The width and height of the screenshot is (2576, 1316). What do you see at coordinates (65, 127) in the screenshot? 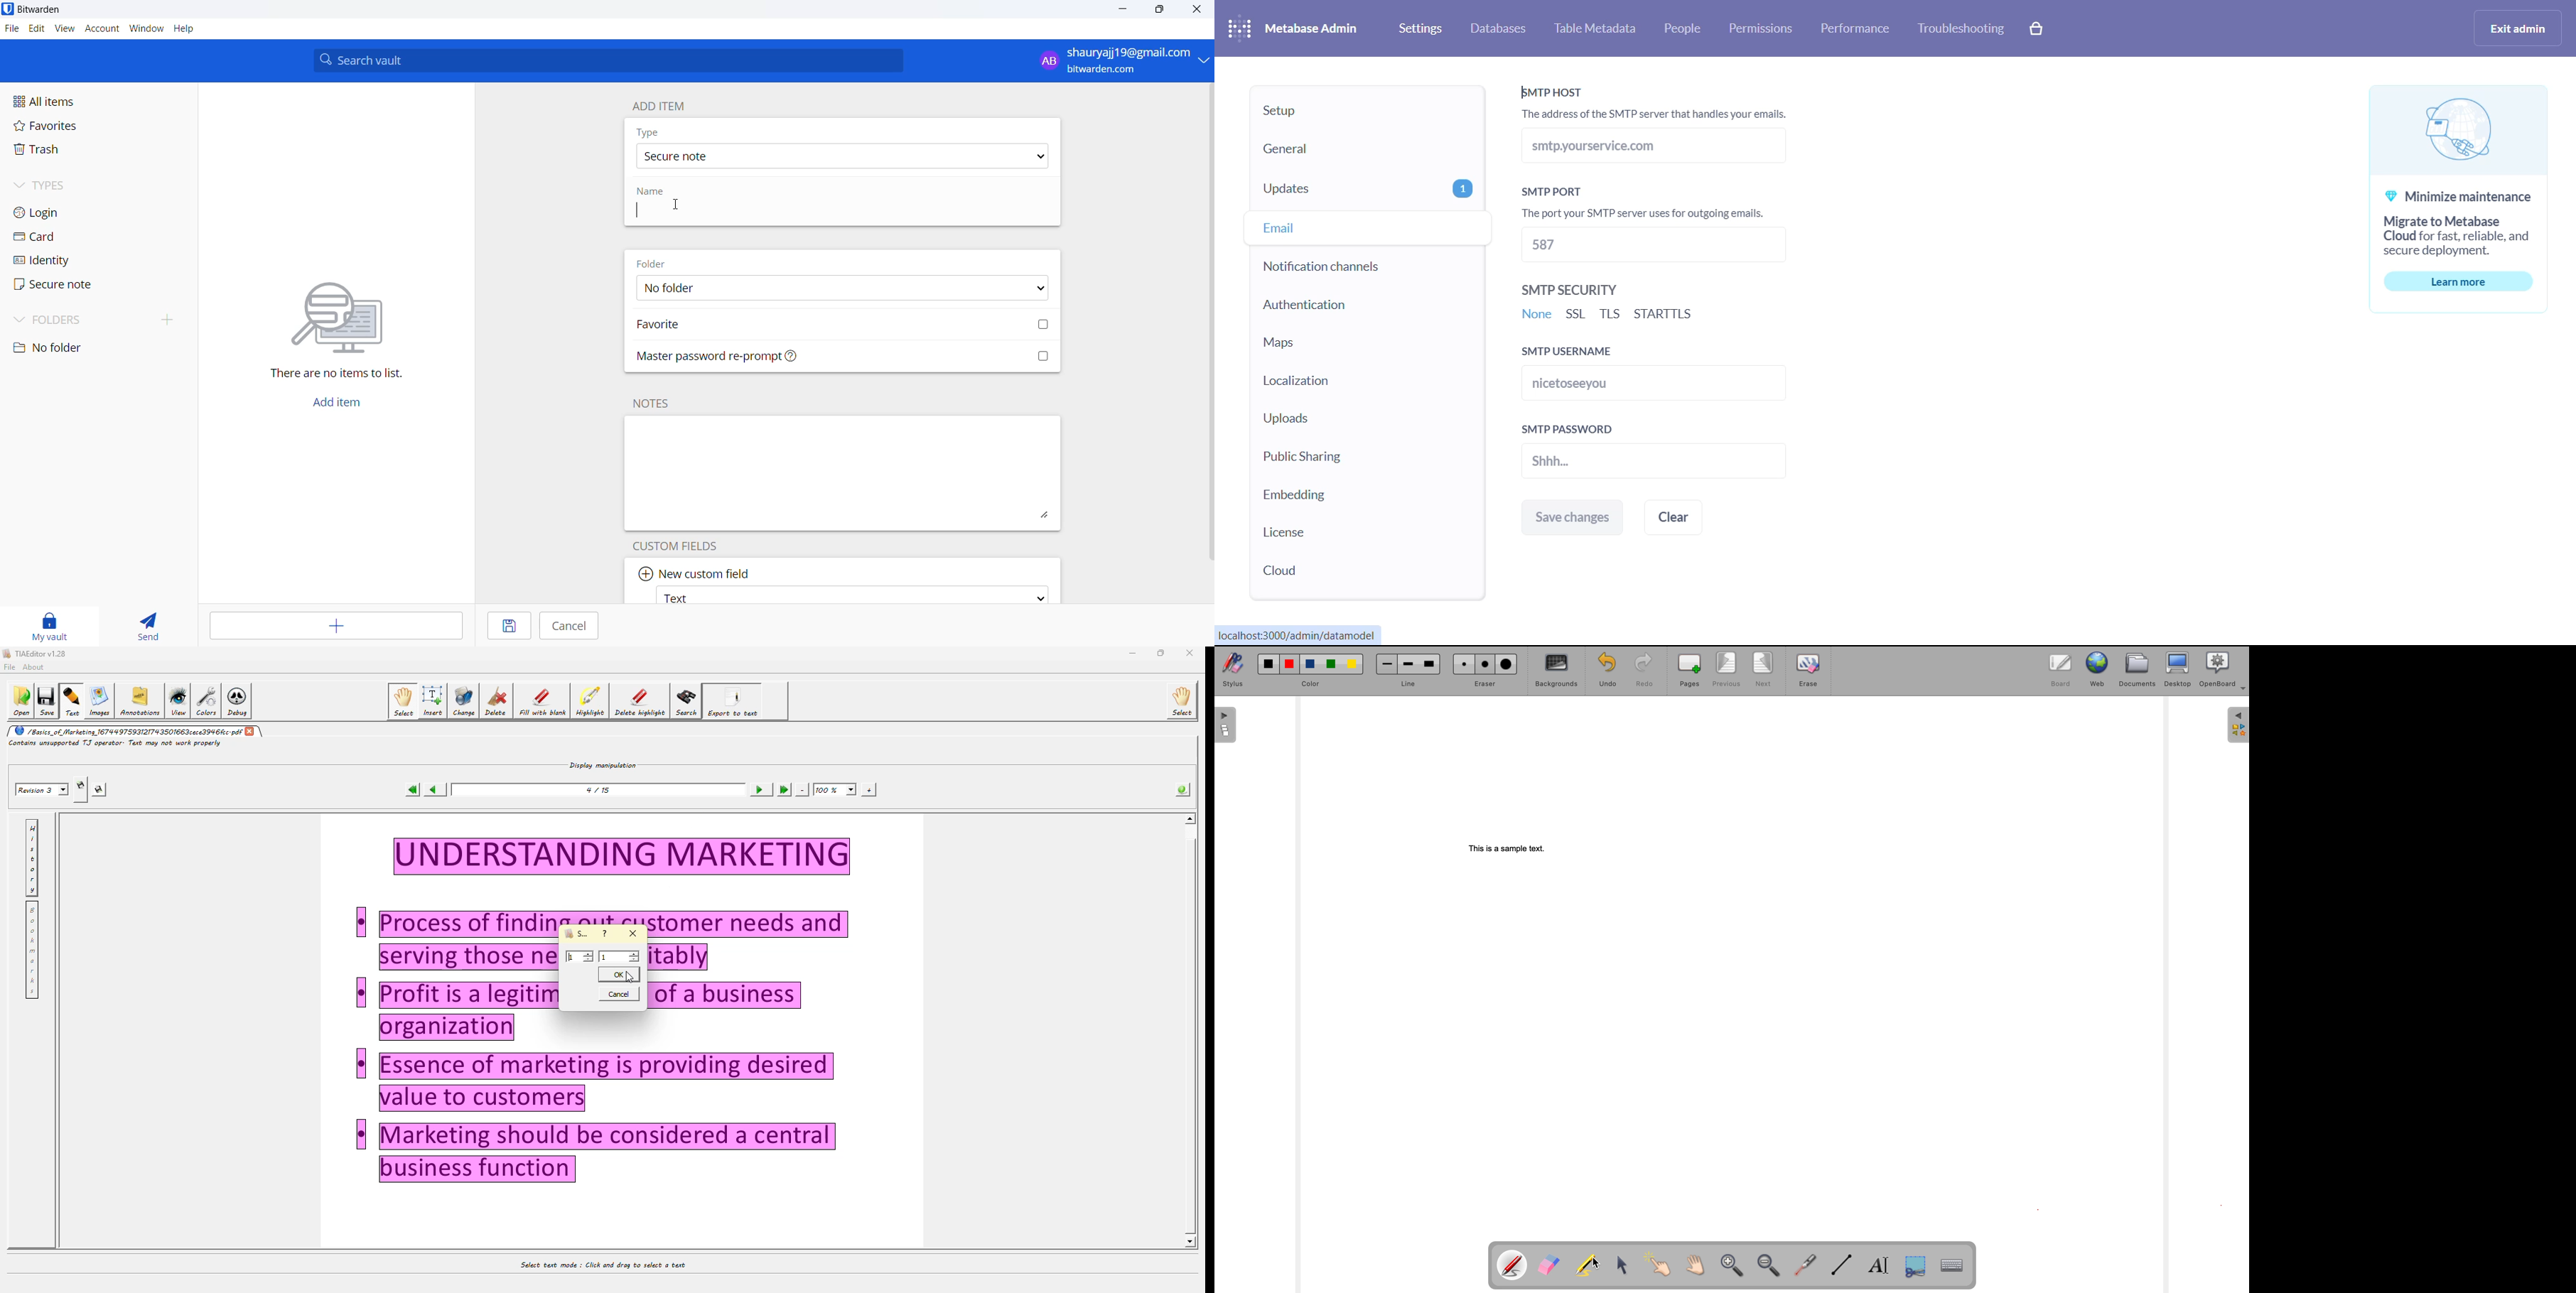
I see `favorites` at bounding box center [65, 127].